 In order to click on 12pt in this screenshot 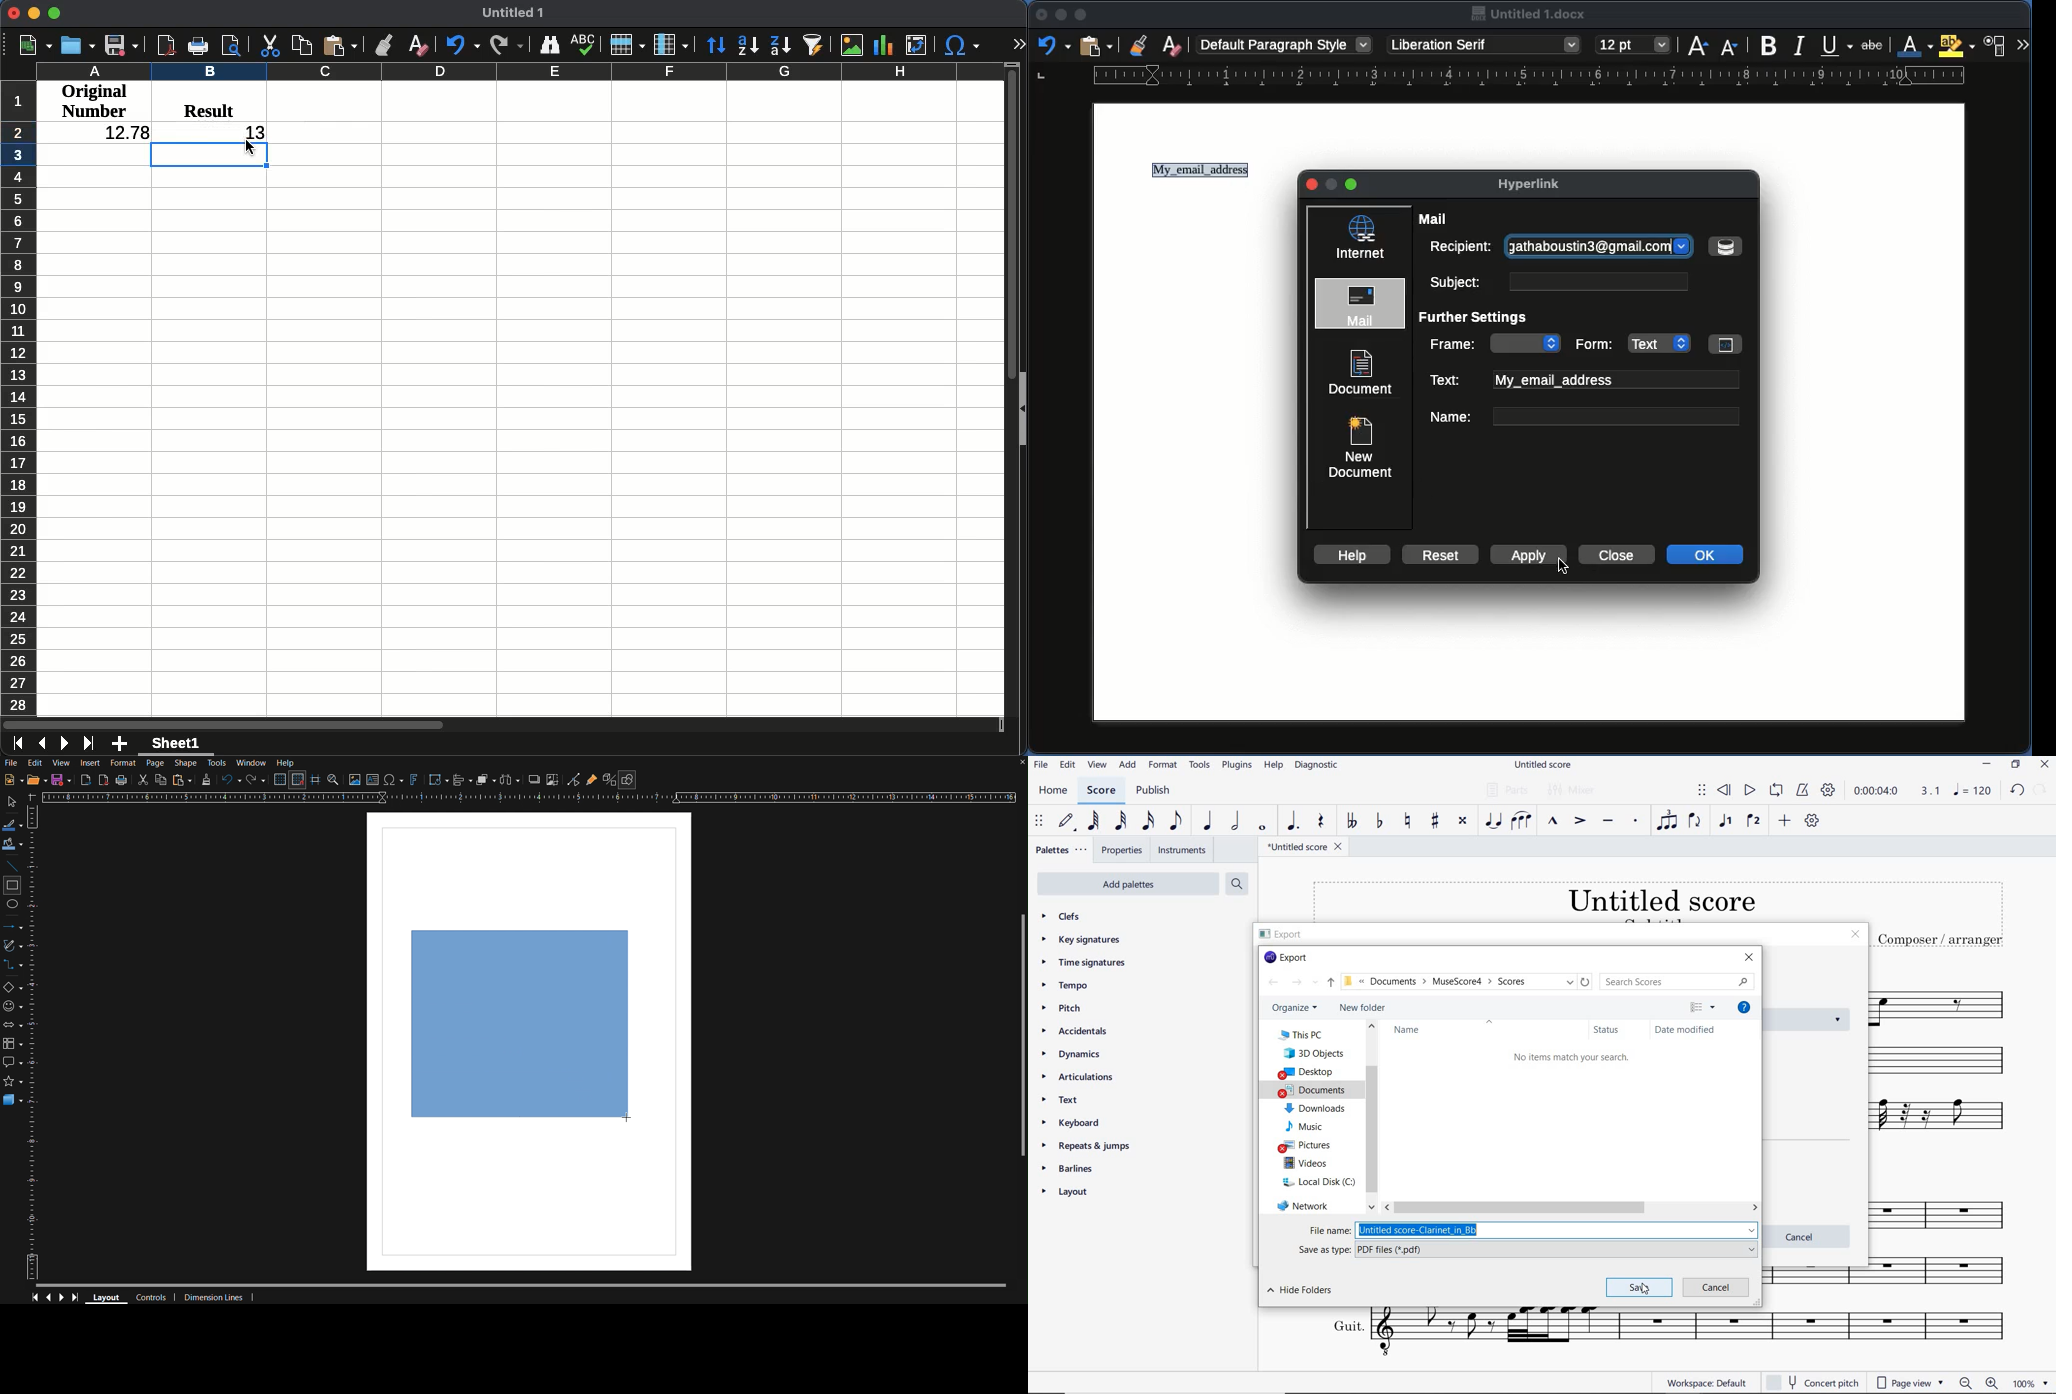, I will do `click(1634, 44)`.